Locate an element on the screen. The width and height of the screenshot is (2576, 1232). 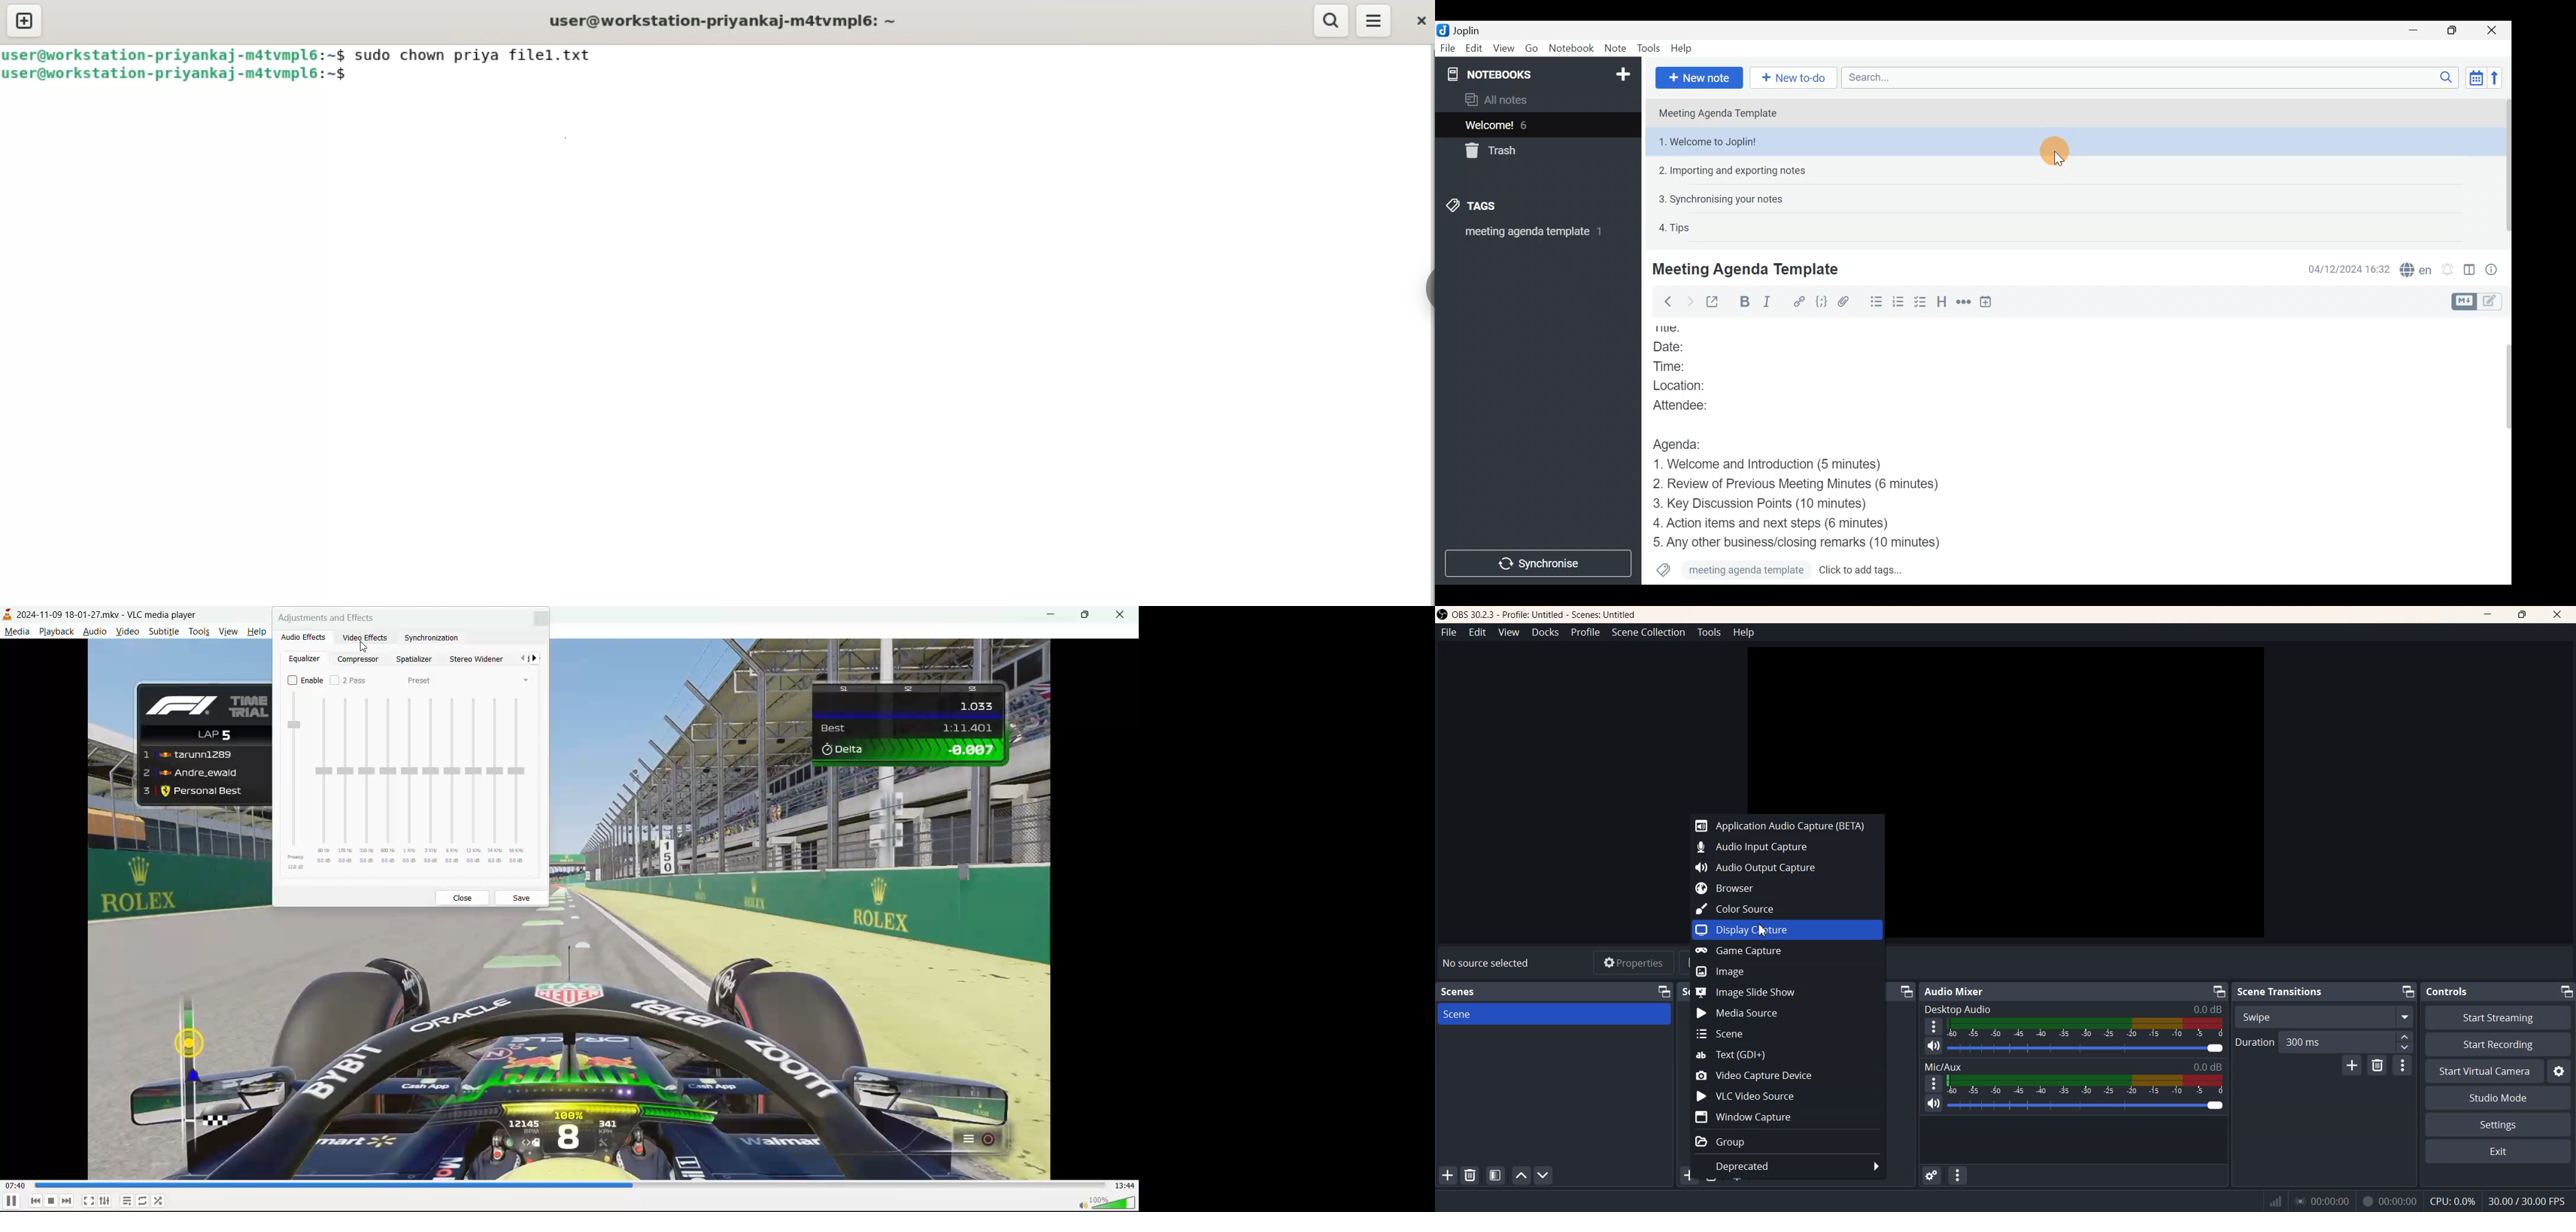
Heading is located at coordinates (1941, 303).